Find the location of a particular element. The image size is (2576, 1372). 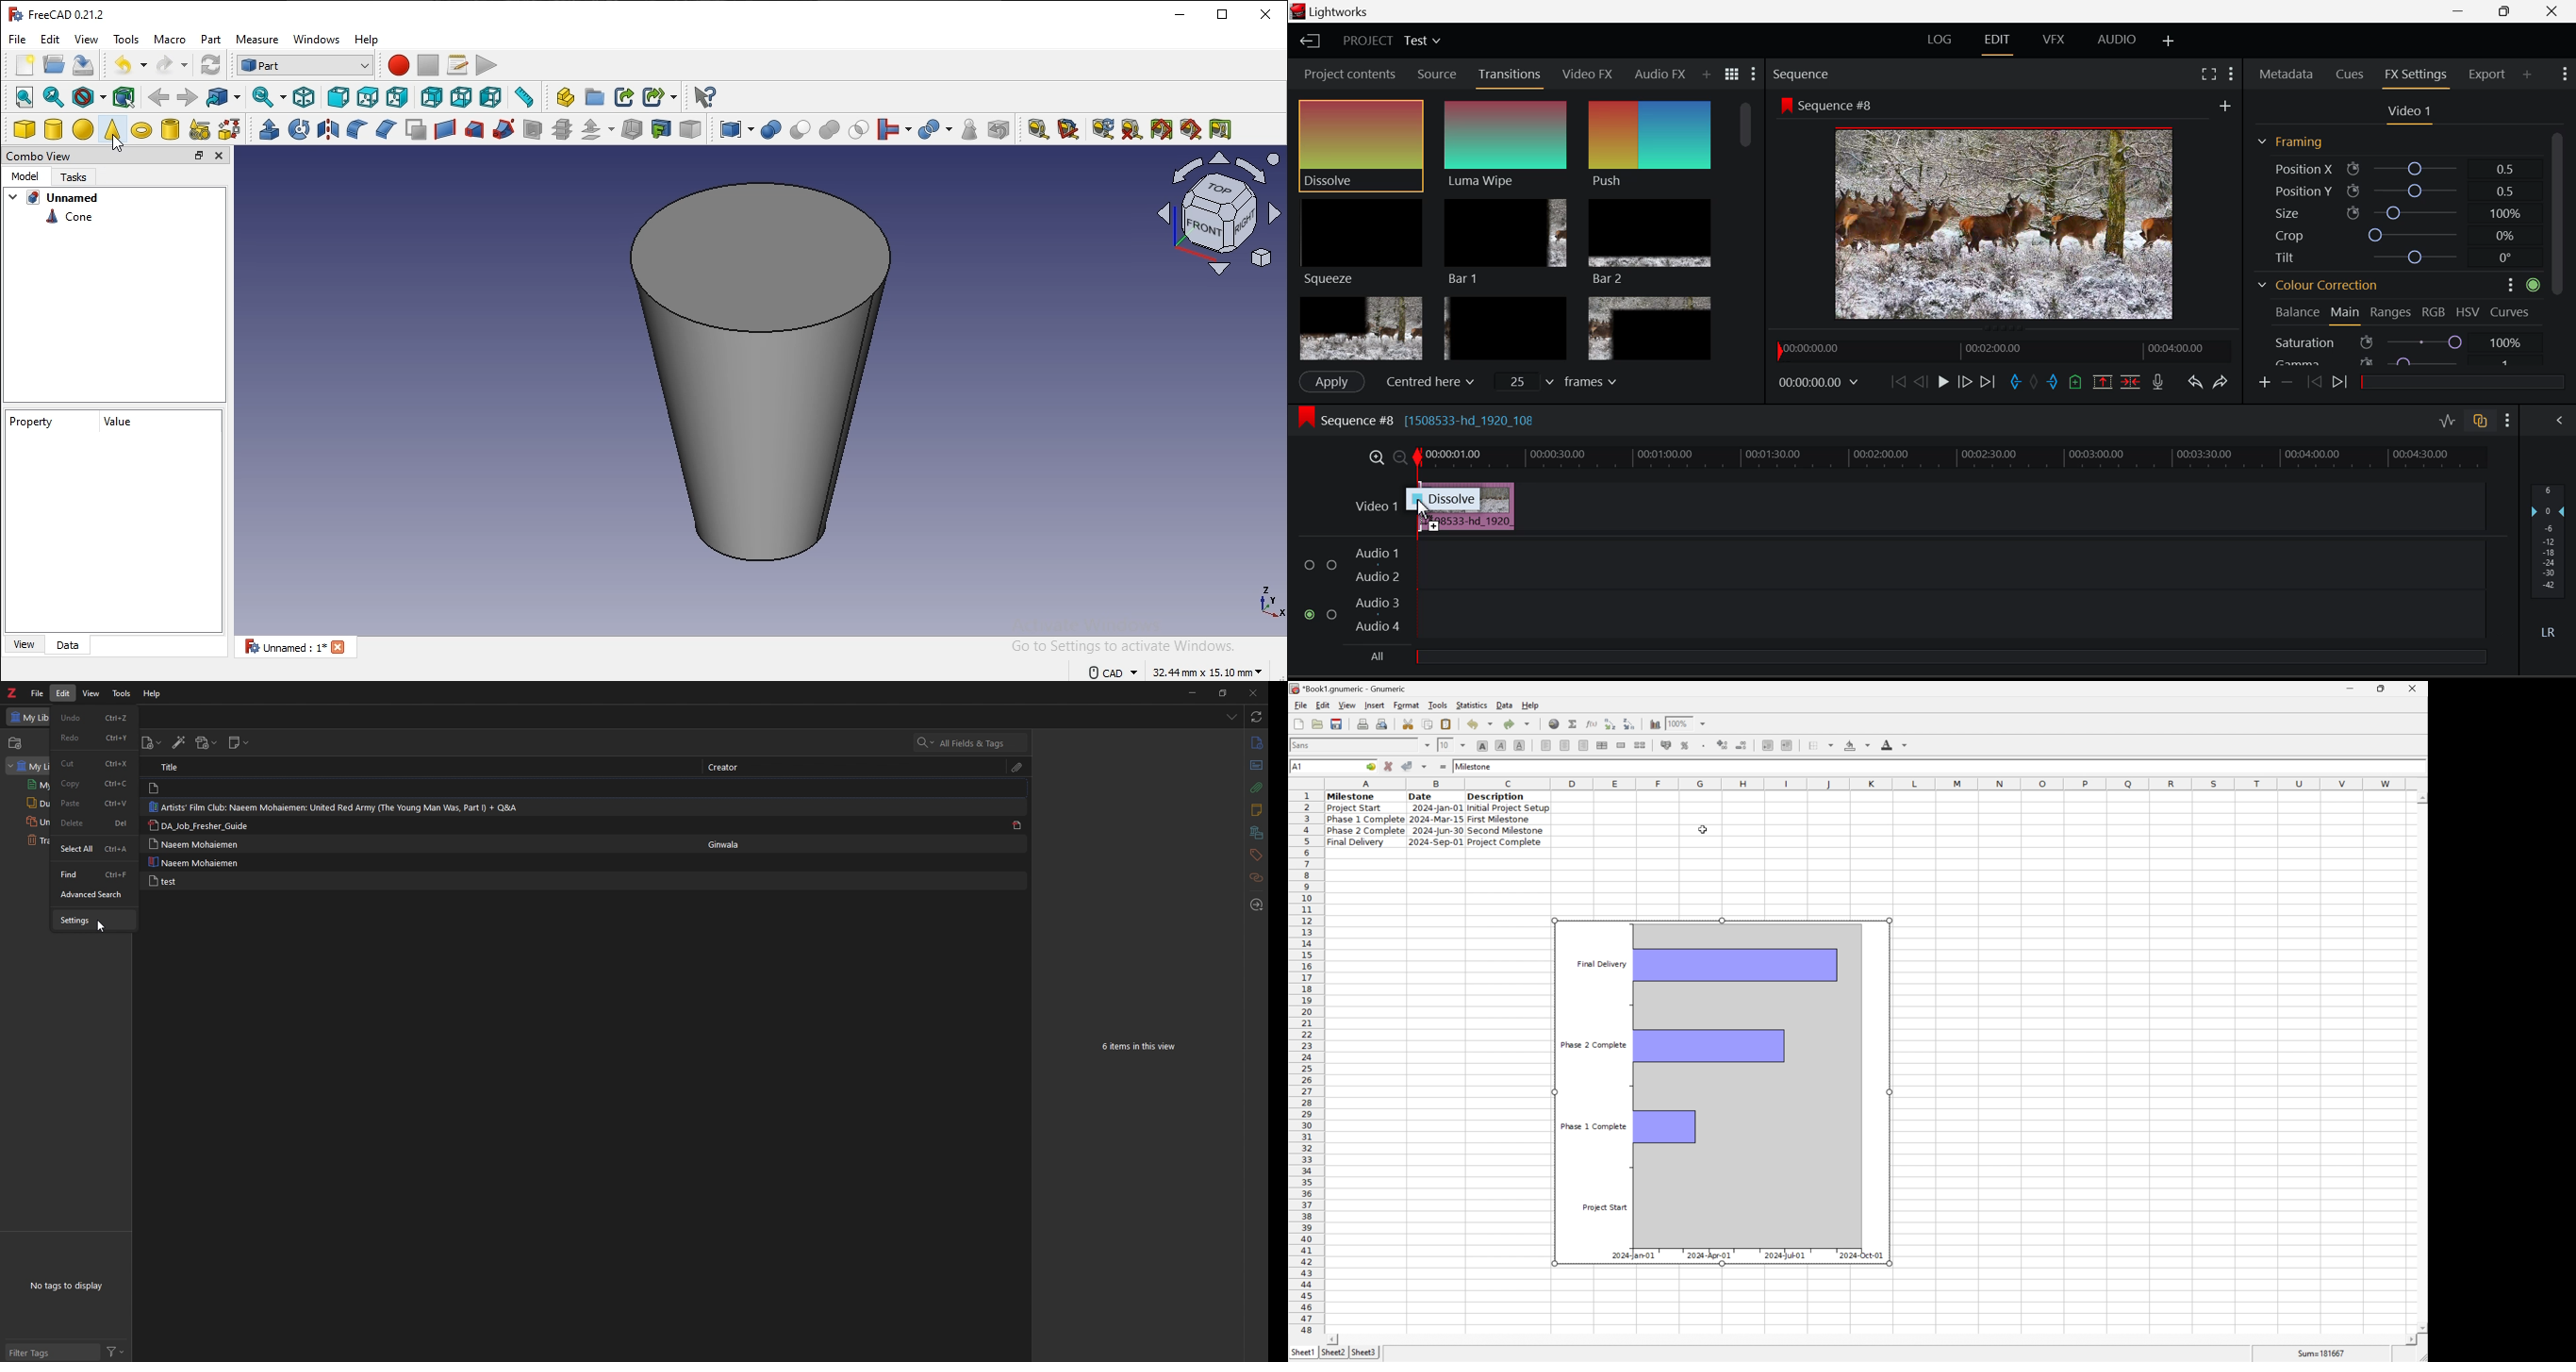

Mark Cue is located at coordinates (2076, 384).